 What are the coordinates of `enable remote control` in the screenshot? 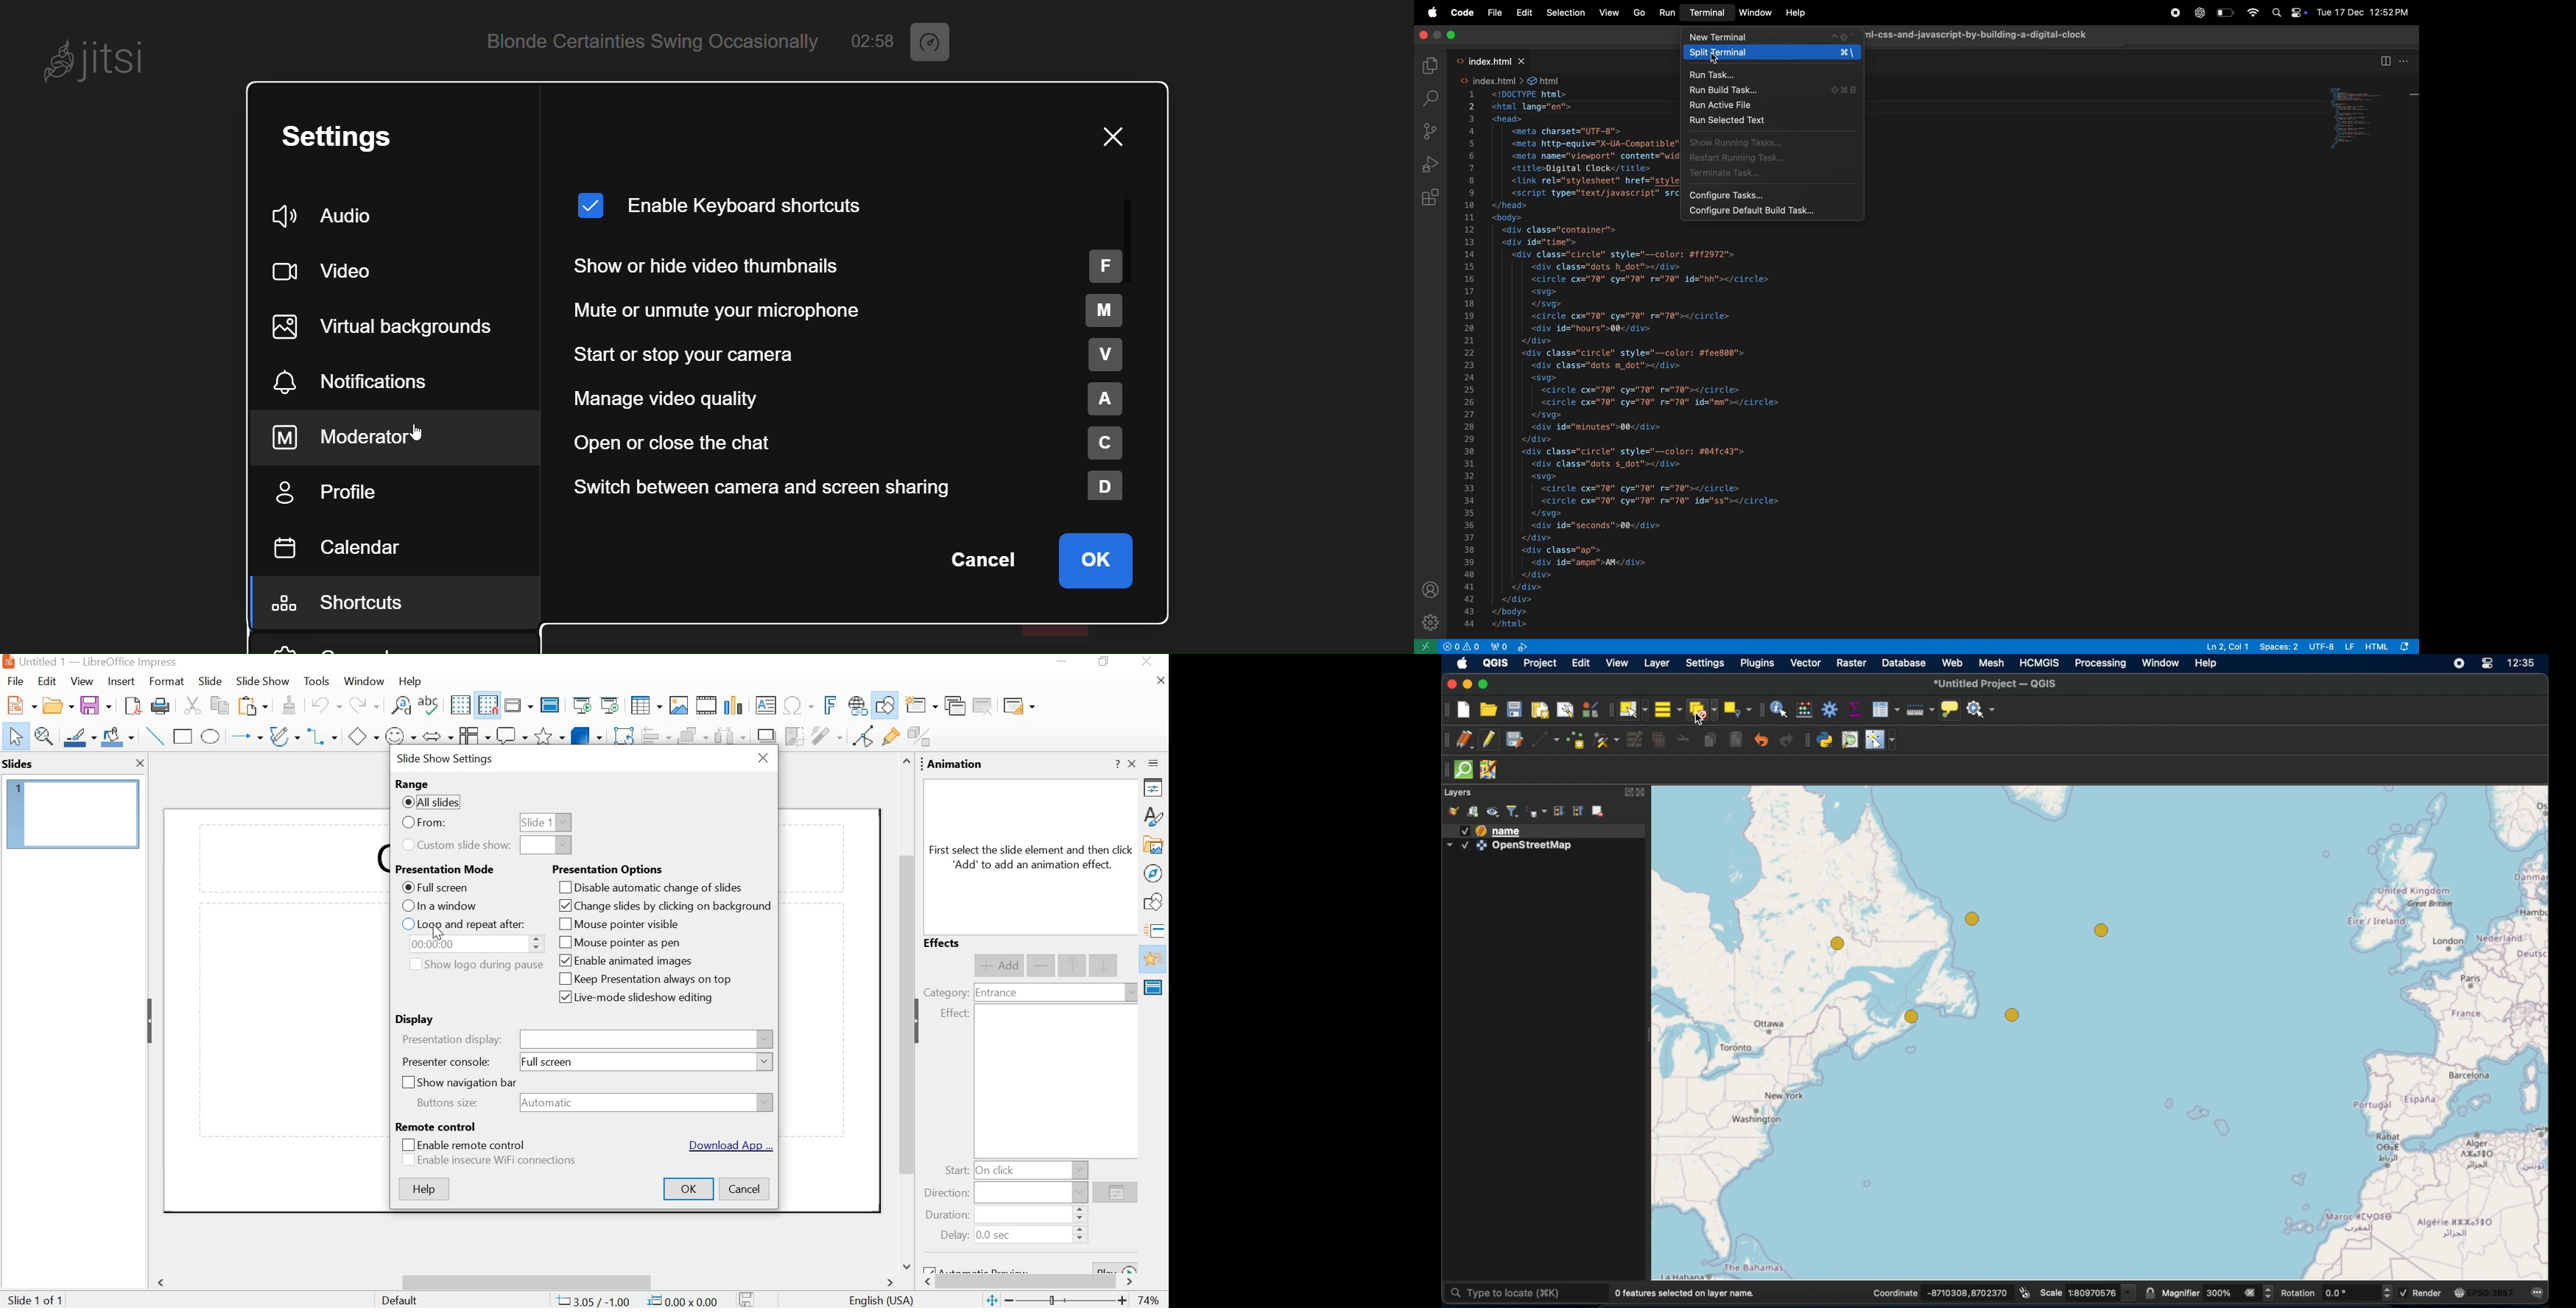 It's located at (461, 1145).